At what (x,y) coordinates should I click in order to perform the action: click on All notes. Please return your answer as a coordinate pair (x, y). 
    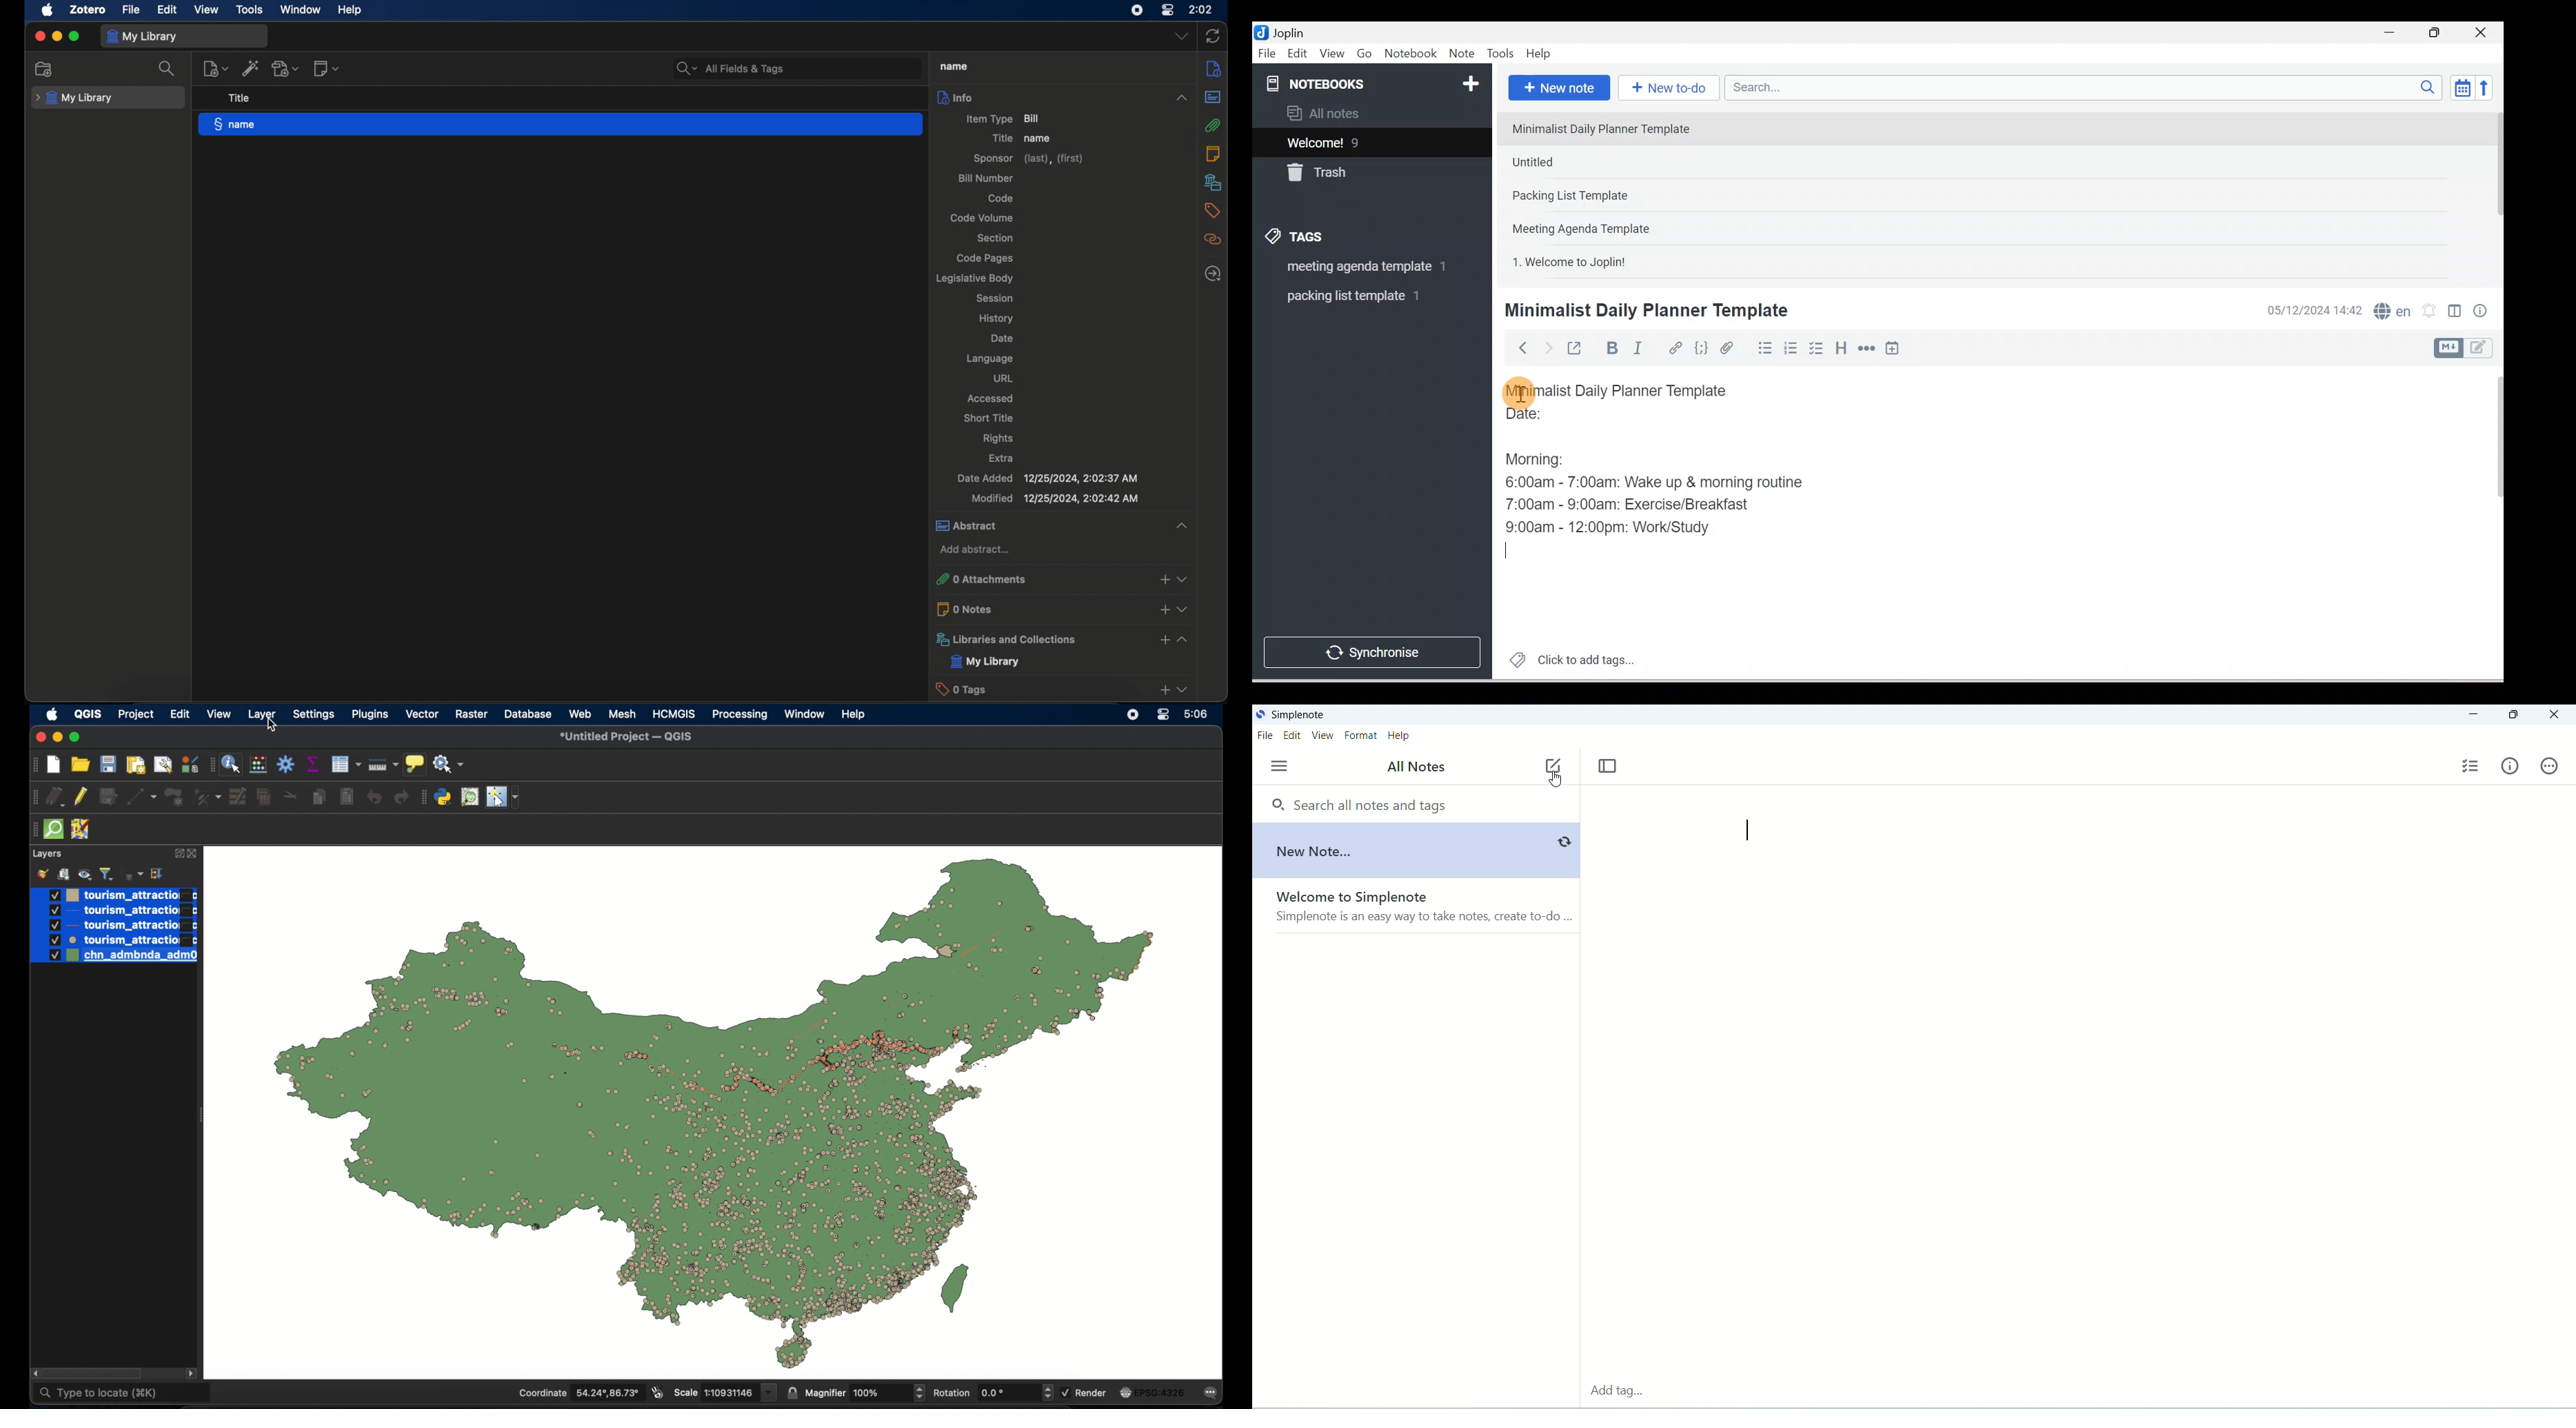
    Looking at the image, I should click on (1370, 113).